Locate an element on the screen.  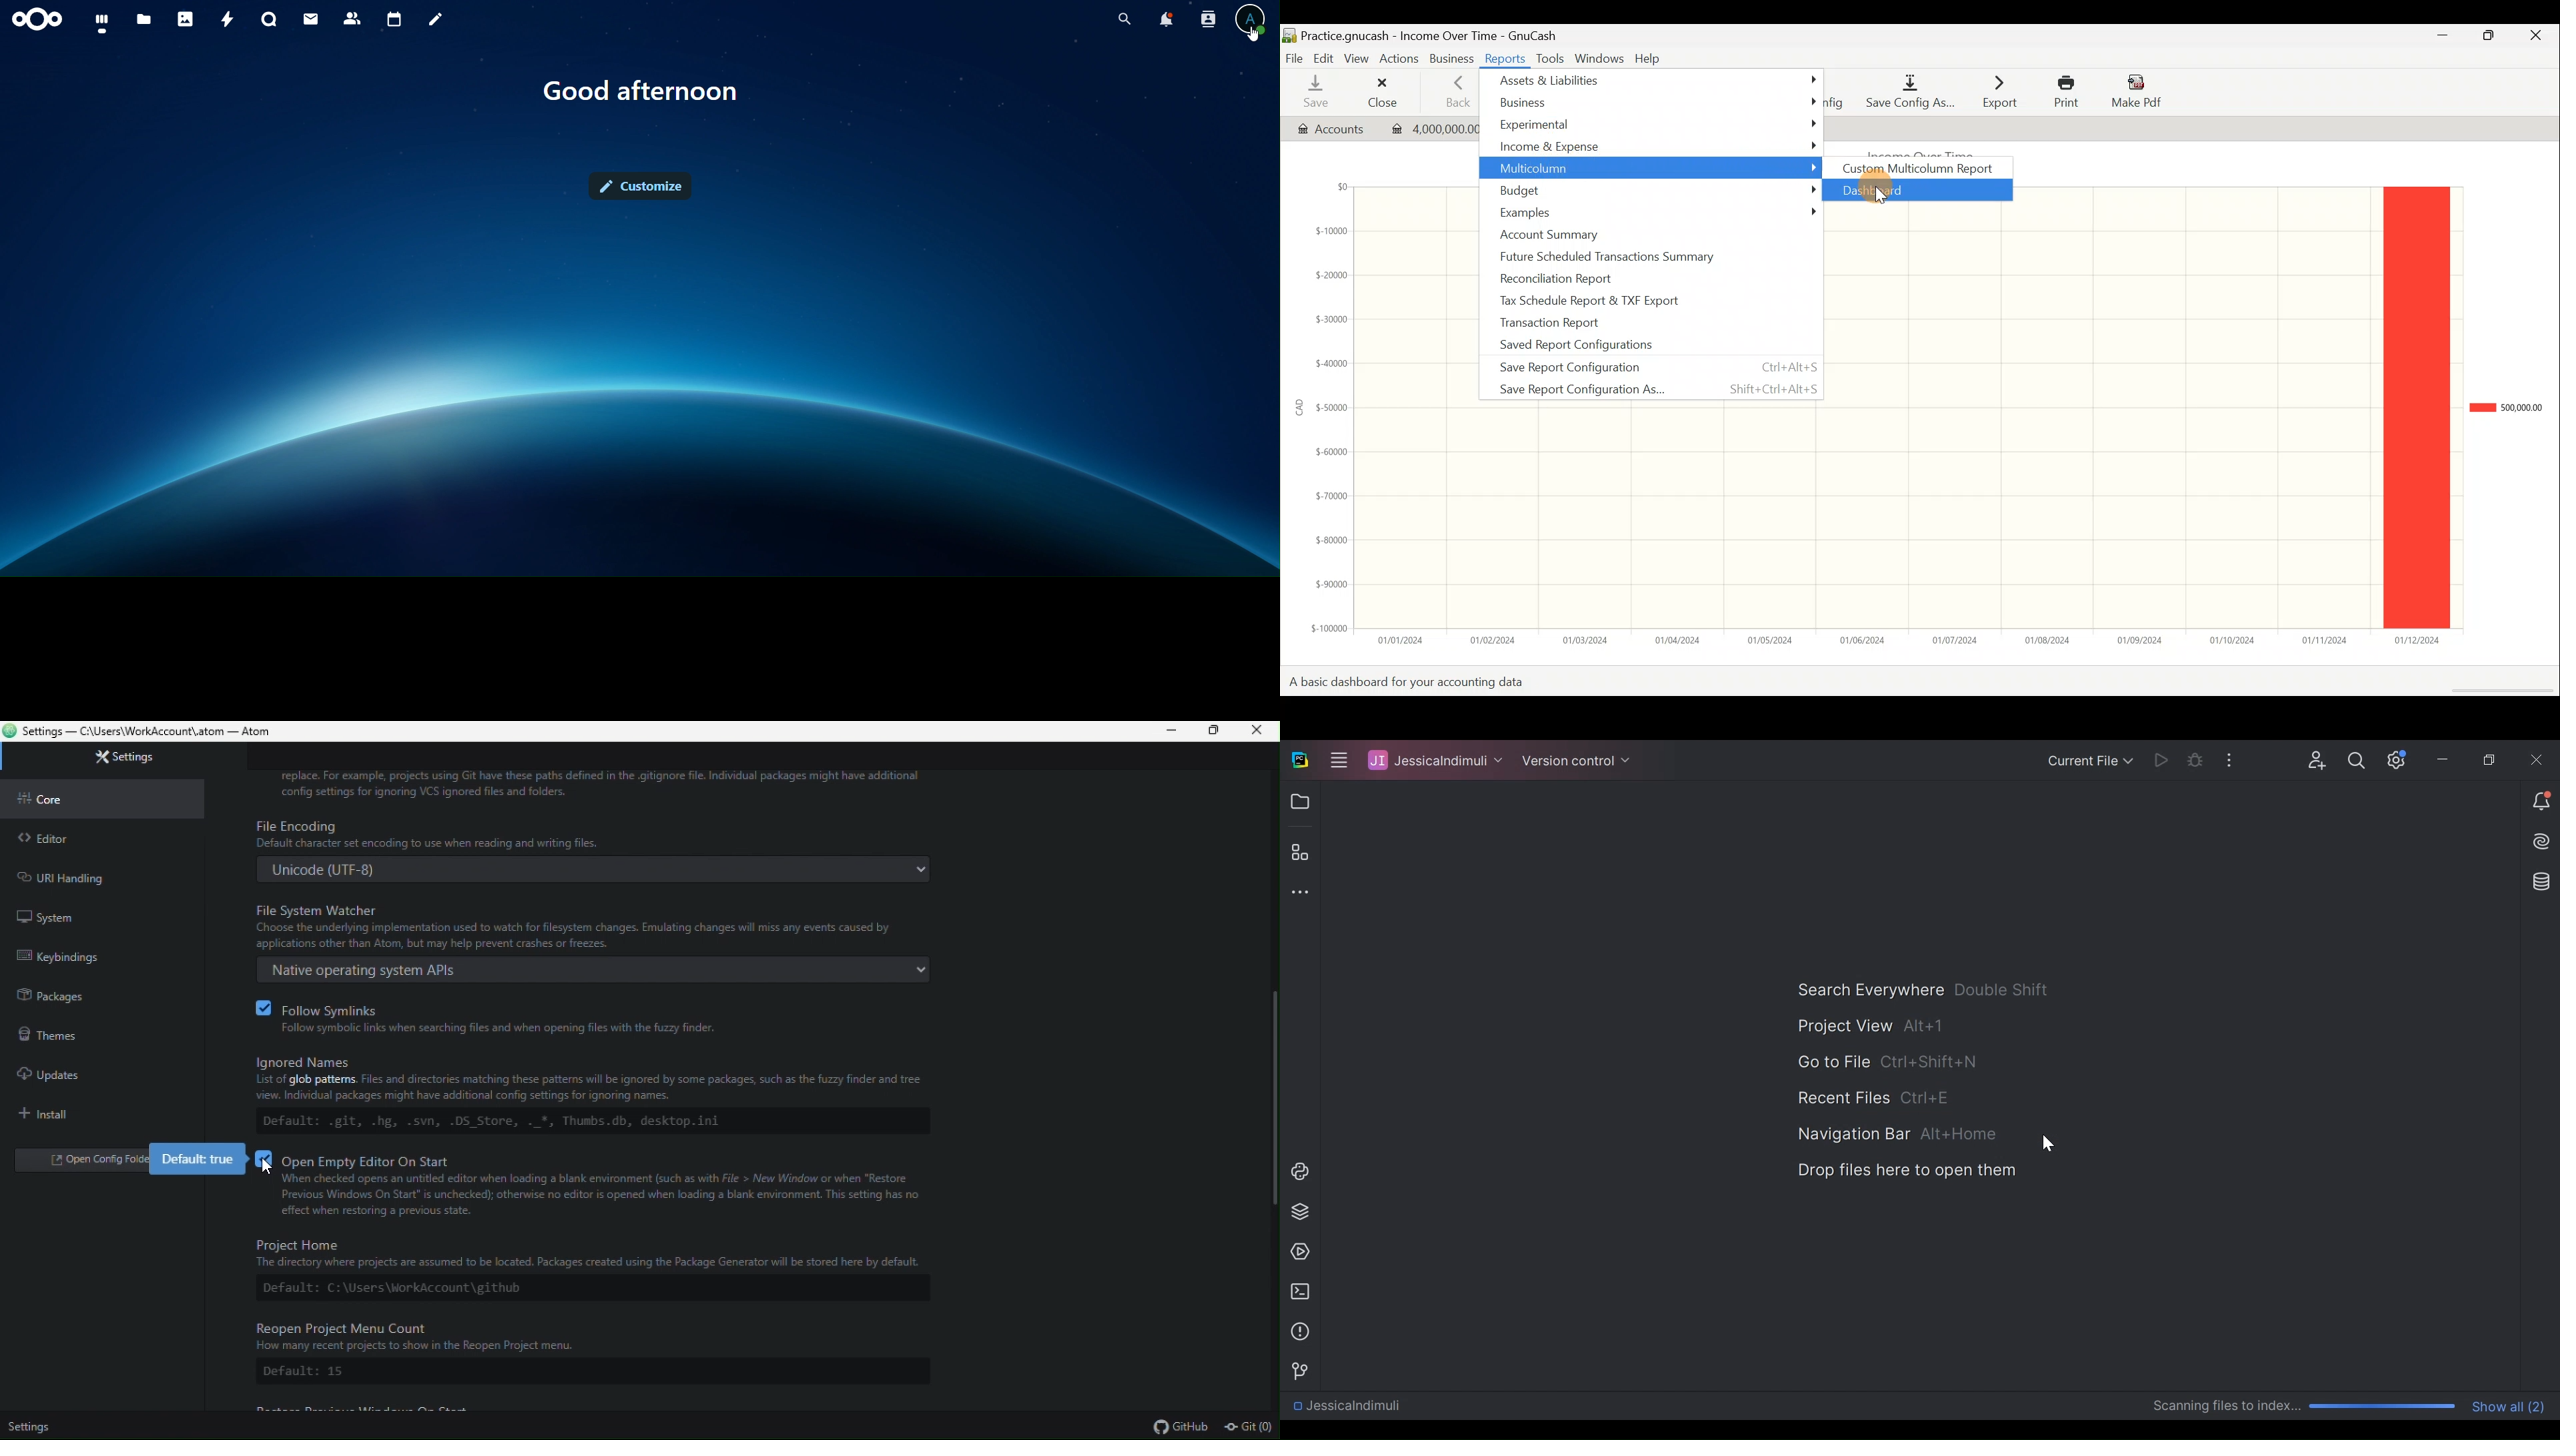
minimize is located at coordinates (1175, 731).